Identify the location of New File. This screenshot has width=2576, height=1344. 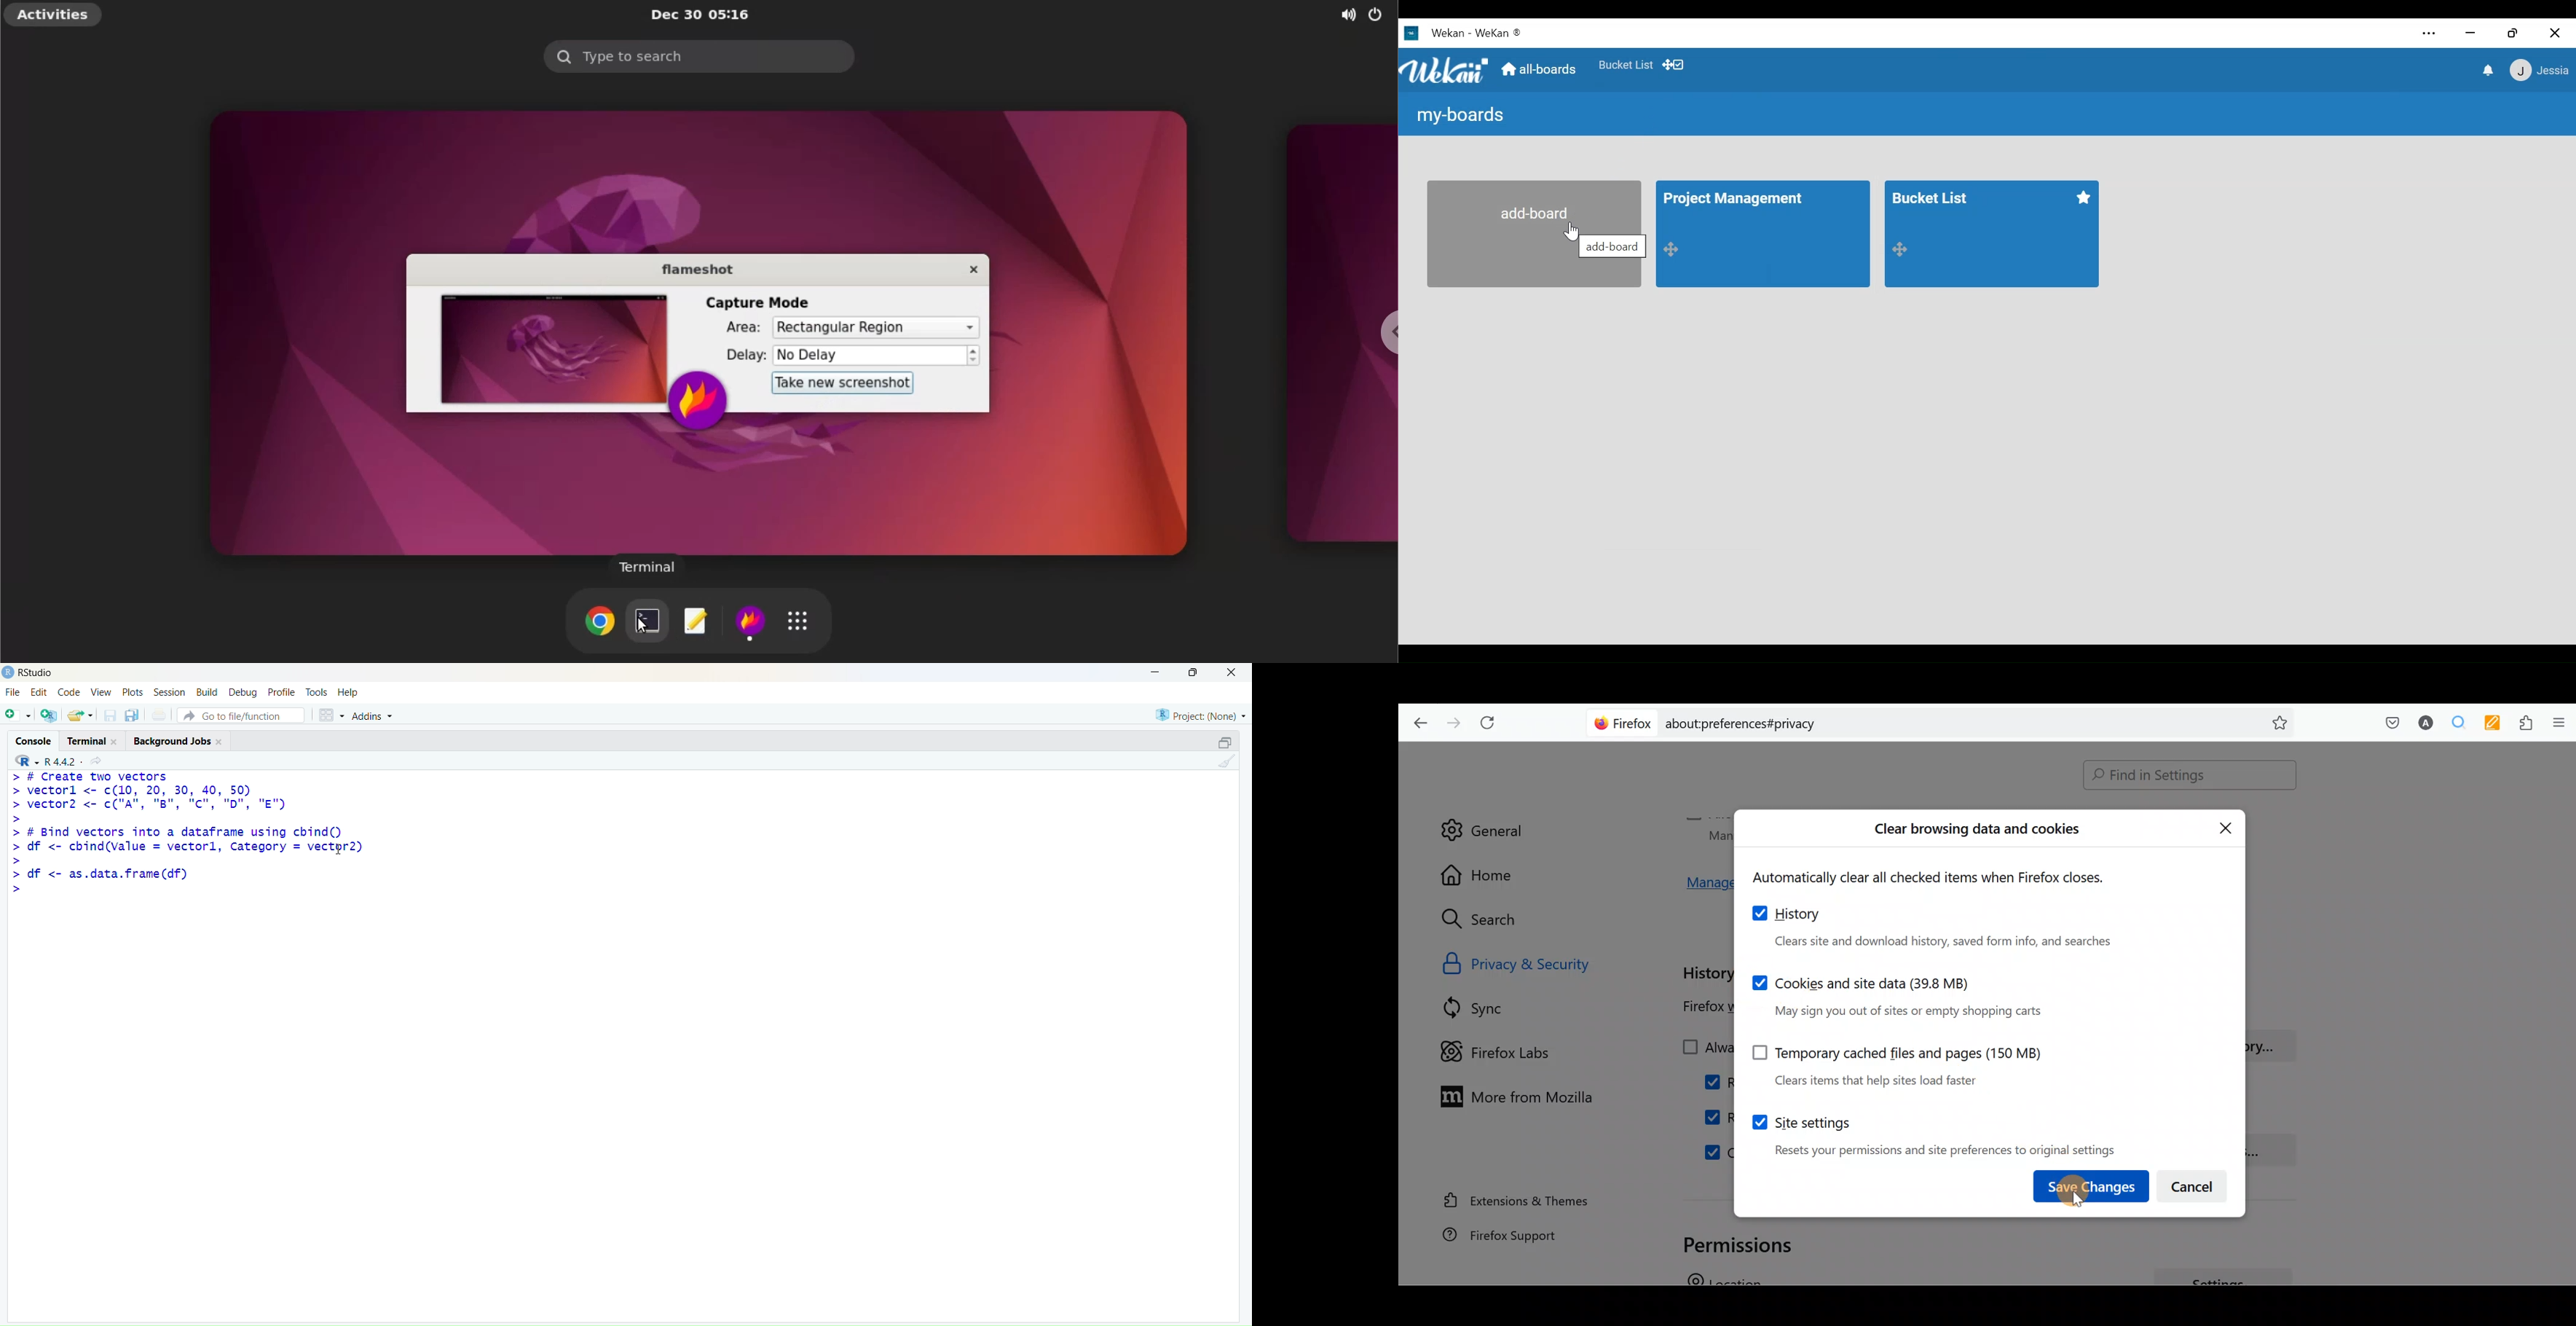
(18, 716).